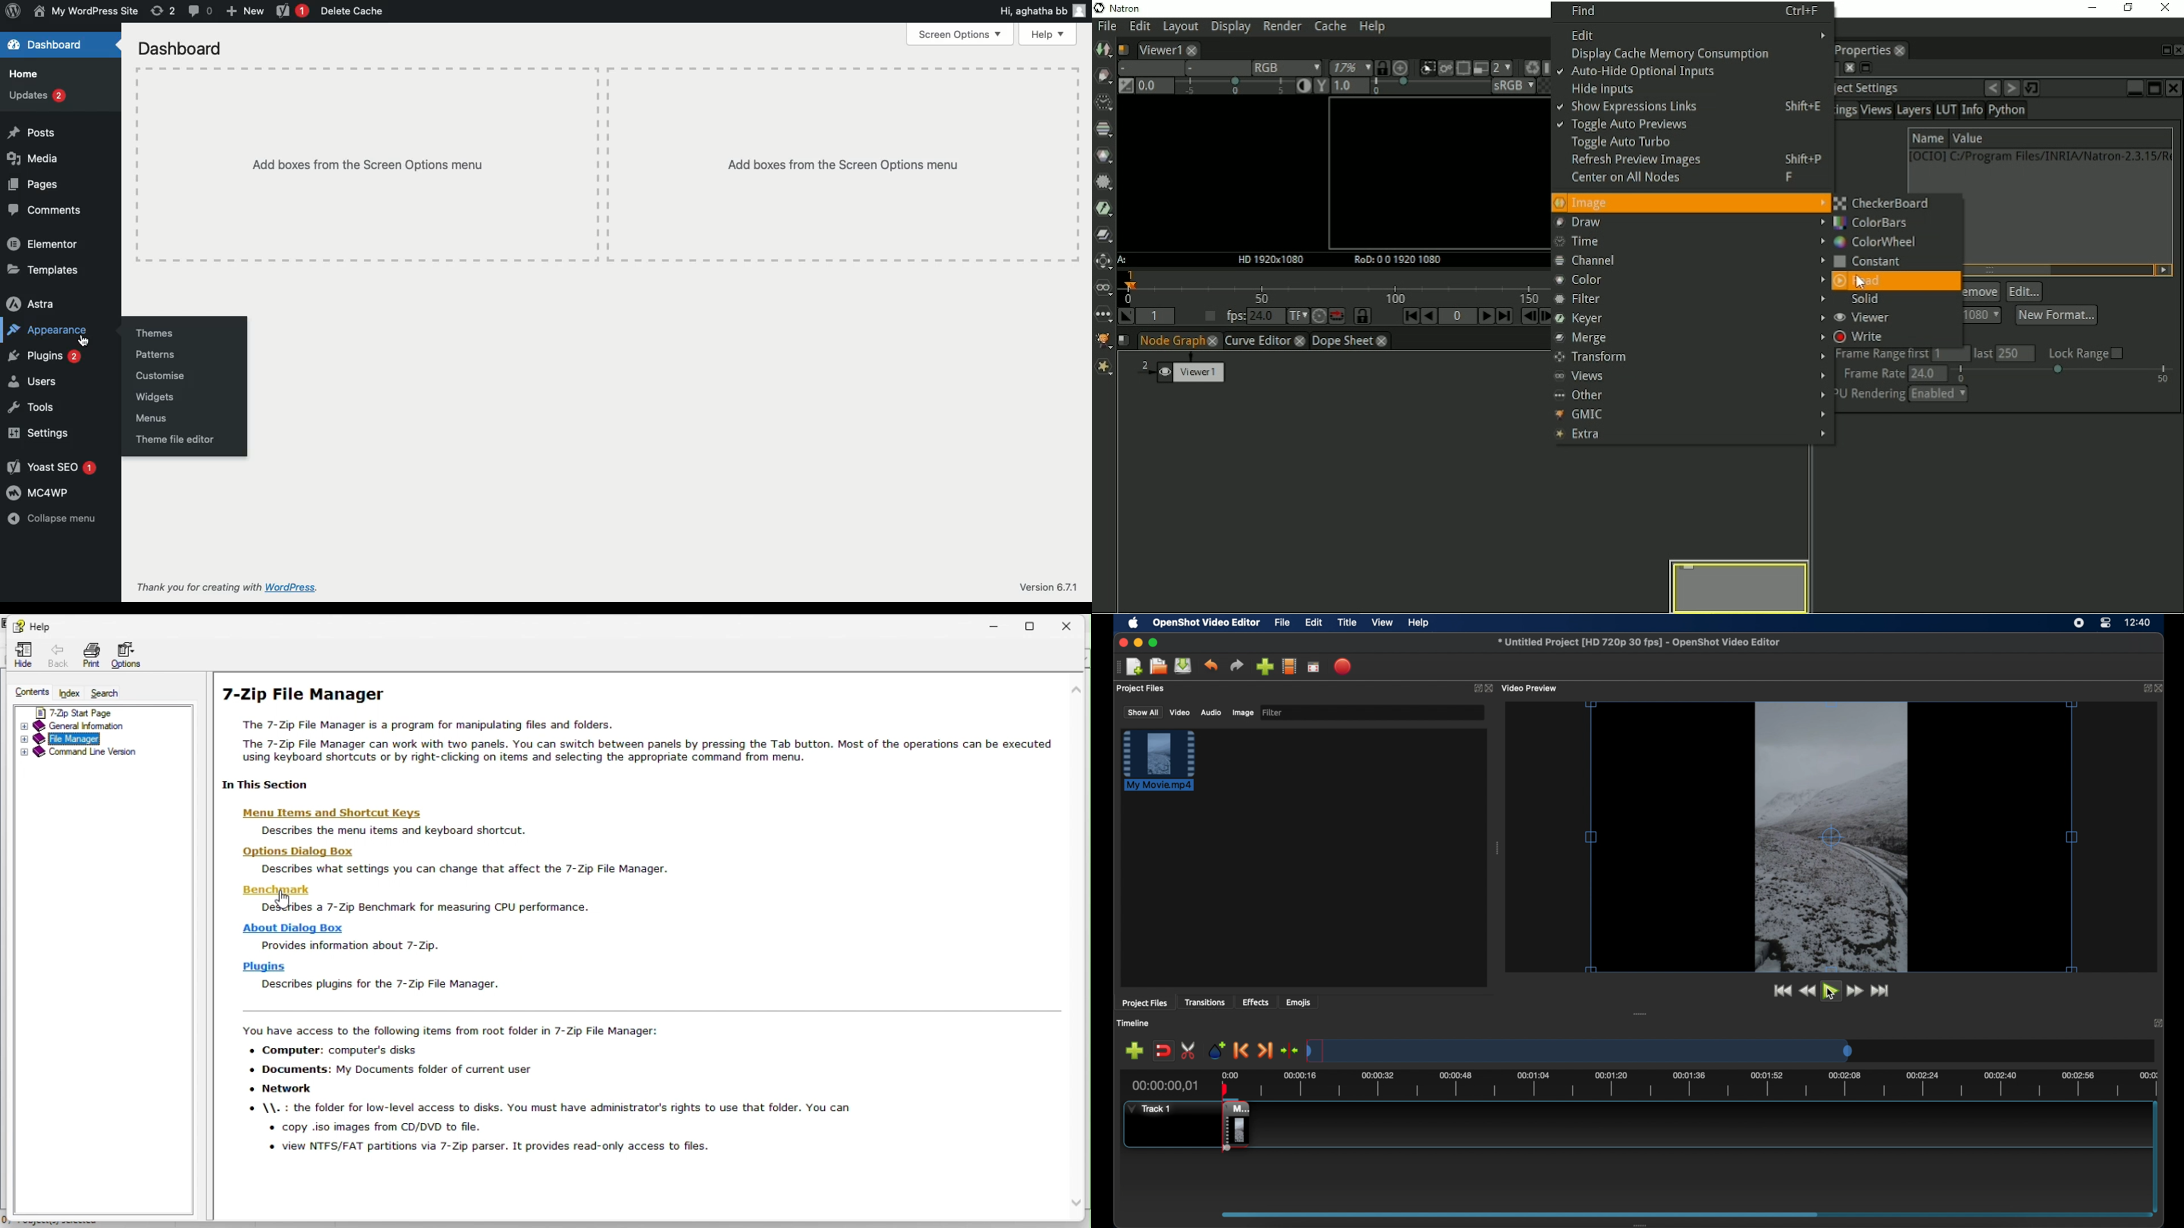  I want to click on effects, so click(1256, 1002).